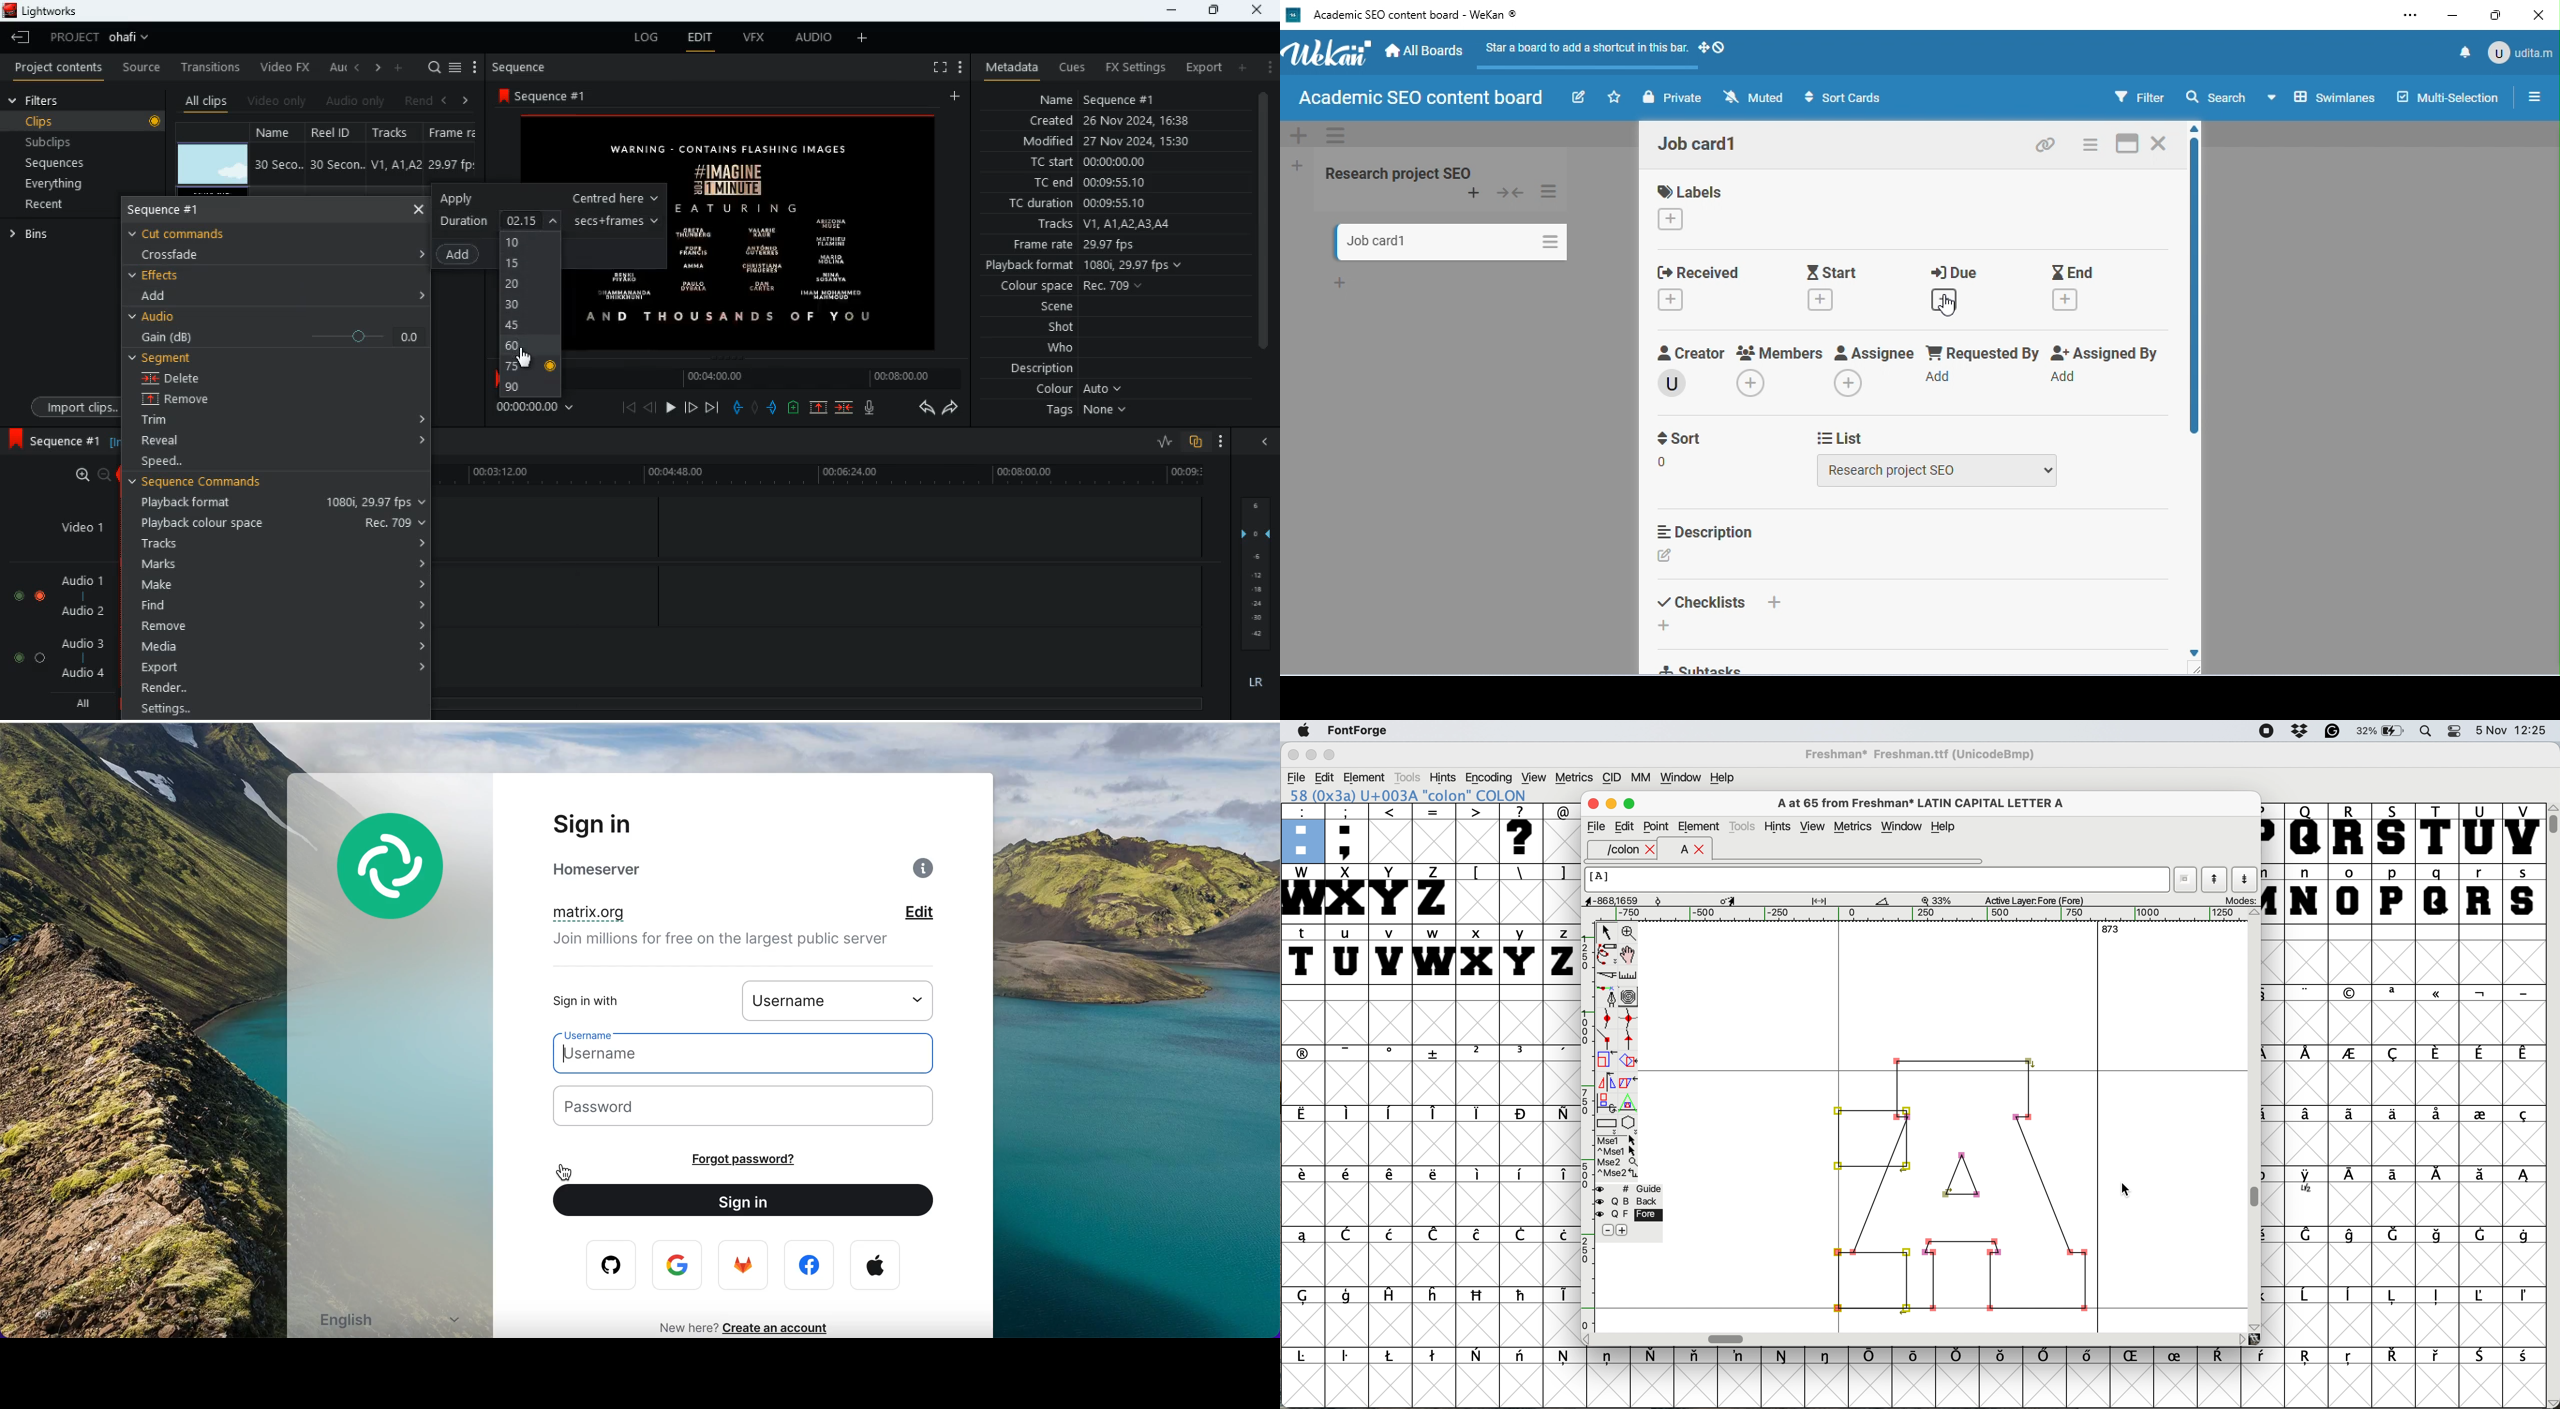 This screenshot has height=1428, width=2576. I want to click on front, so click(692, 407).